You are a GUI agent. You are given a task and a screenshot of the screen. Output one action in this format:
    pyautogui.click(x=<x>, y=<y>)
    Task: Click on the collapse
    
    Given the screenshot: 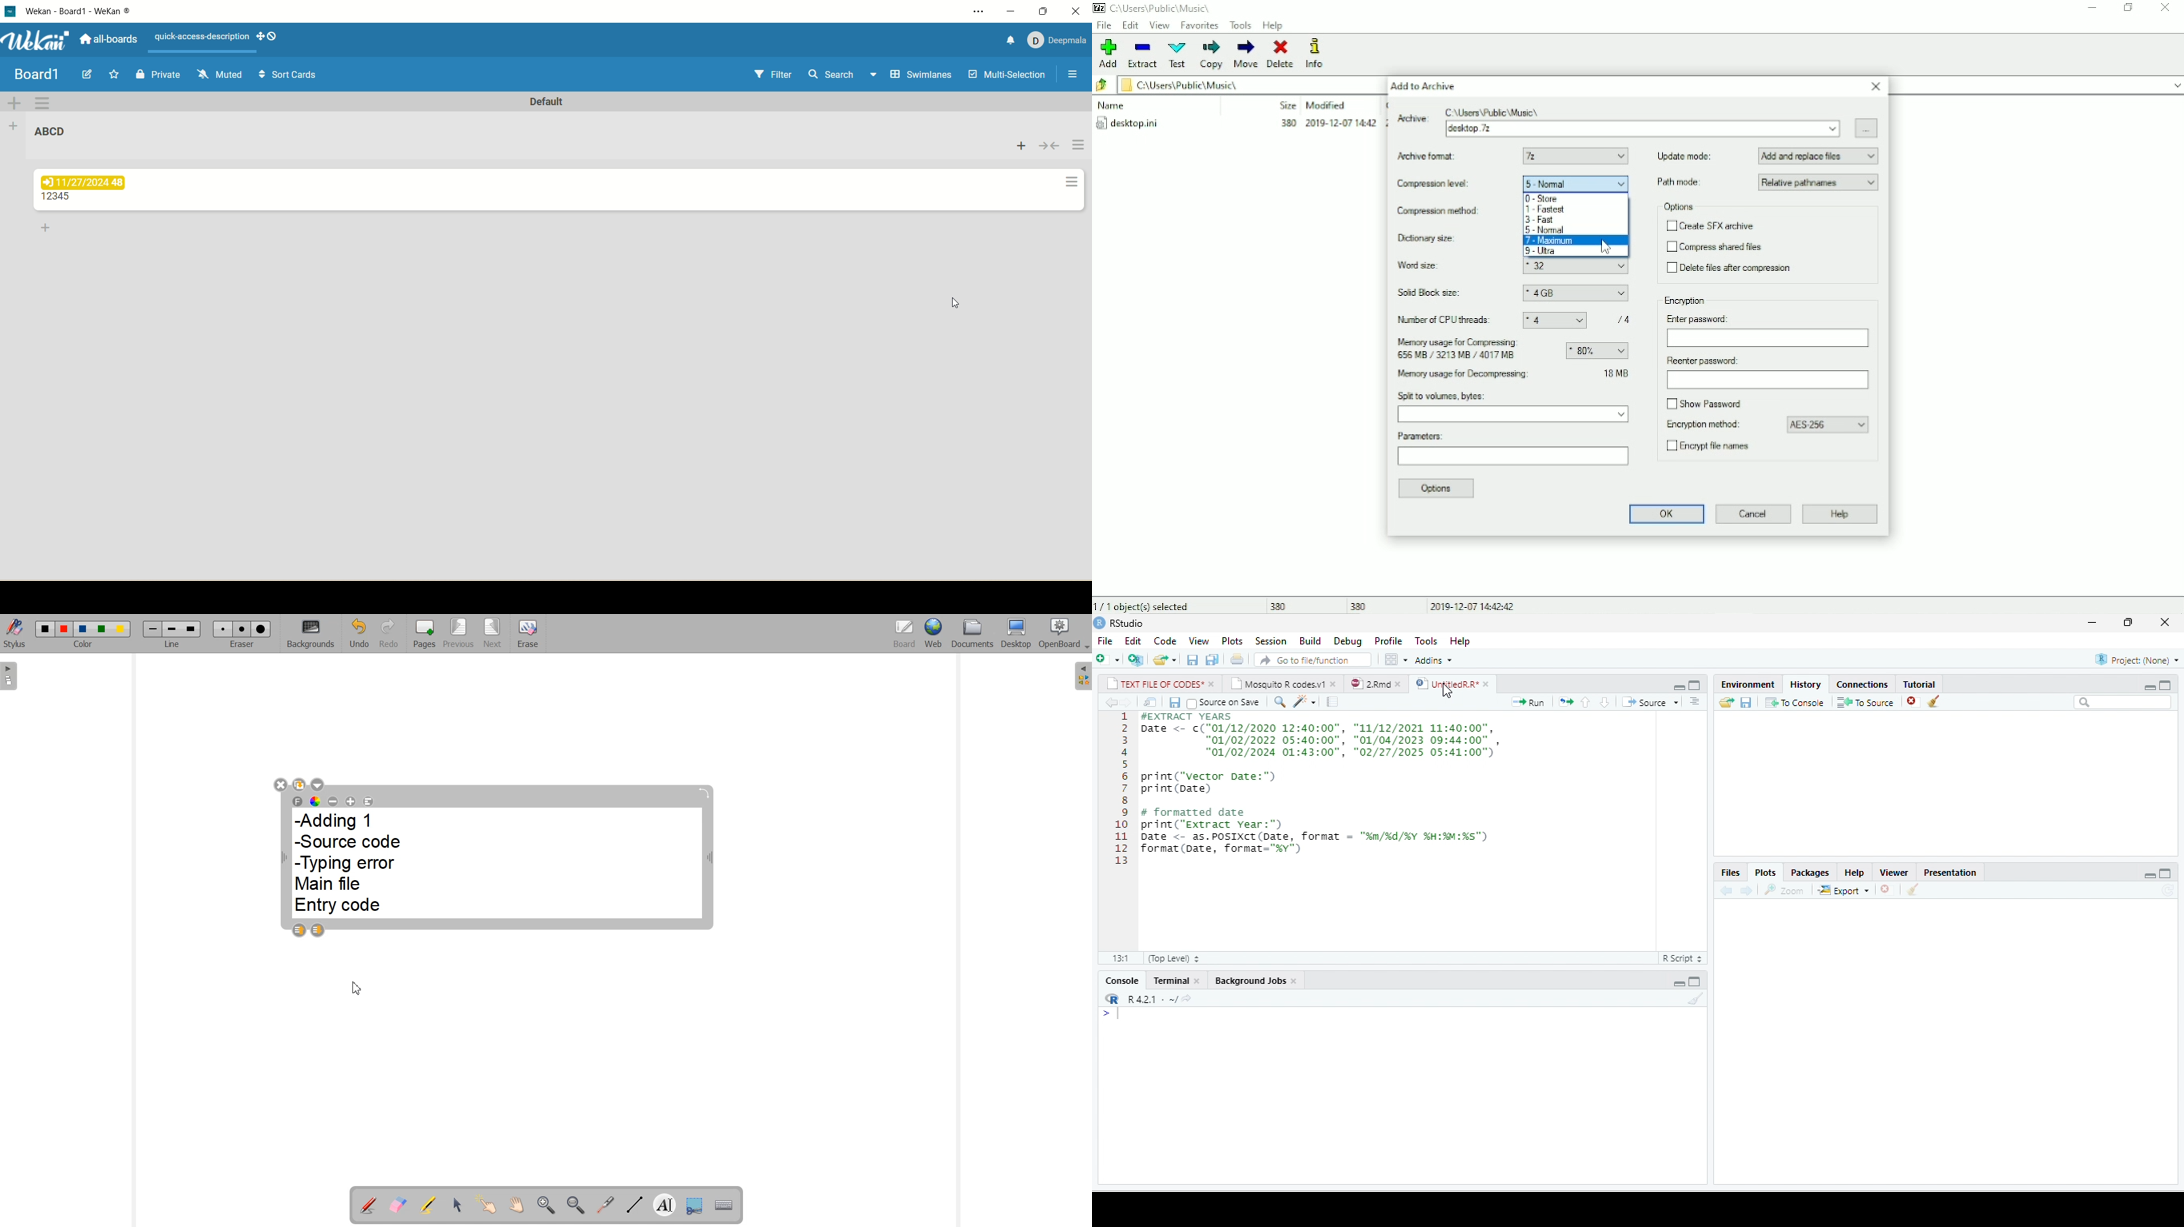 What is the action you would take?
    pyautogui.click(x=1050, y=146)
    